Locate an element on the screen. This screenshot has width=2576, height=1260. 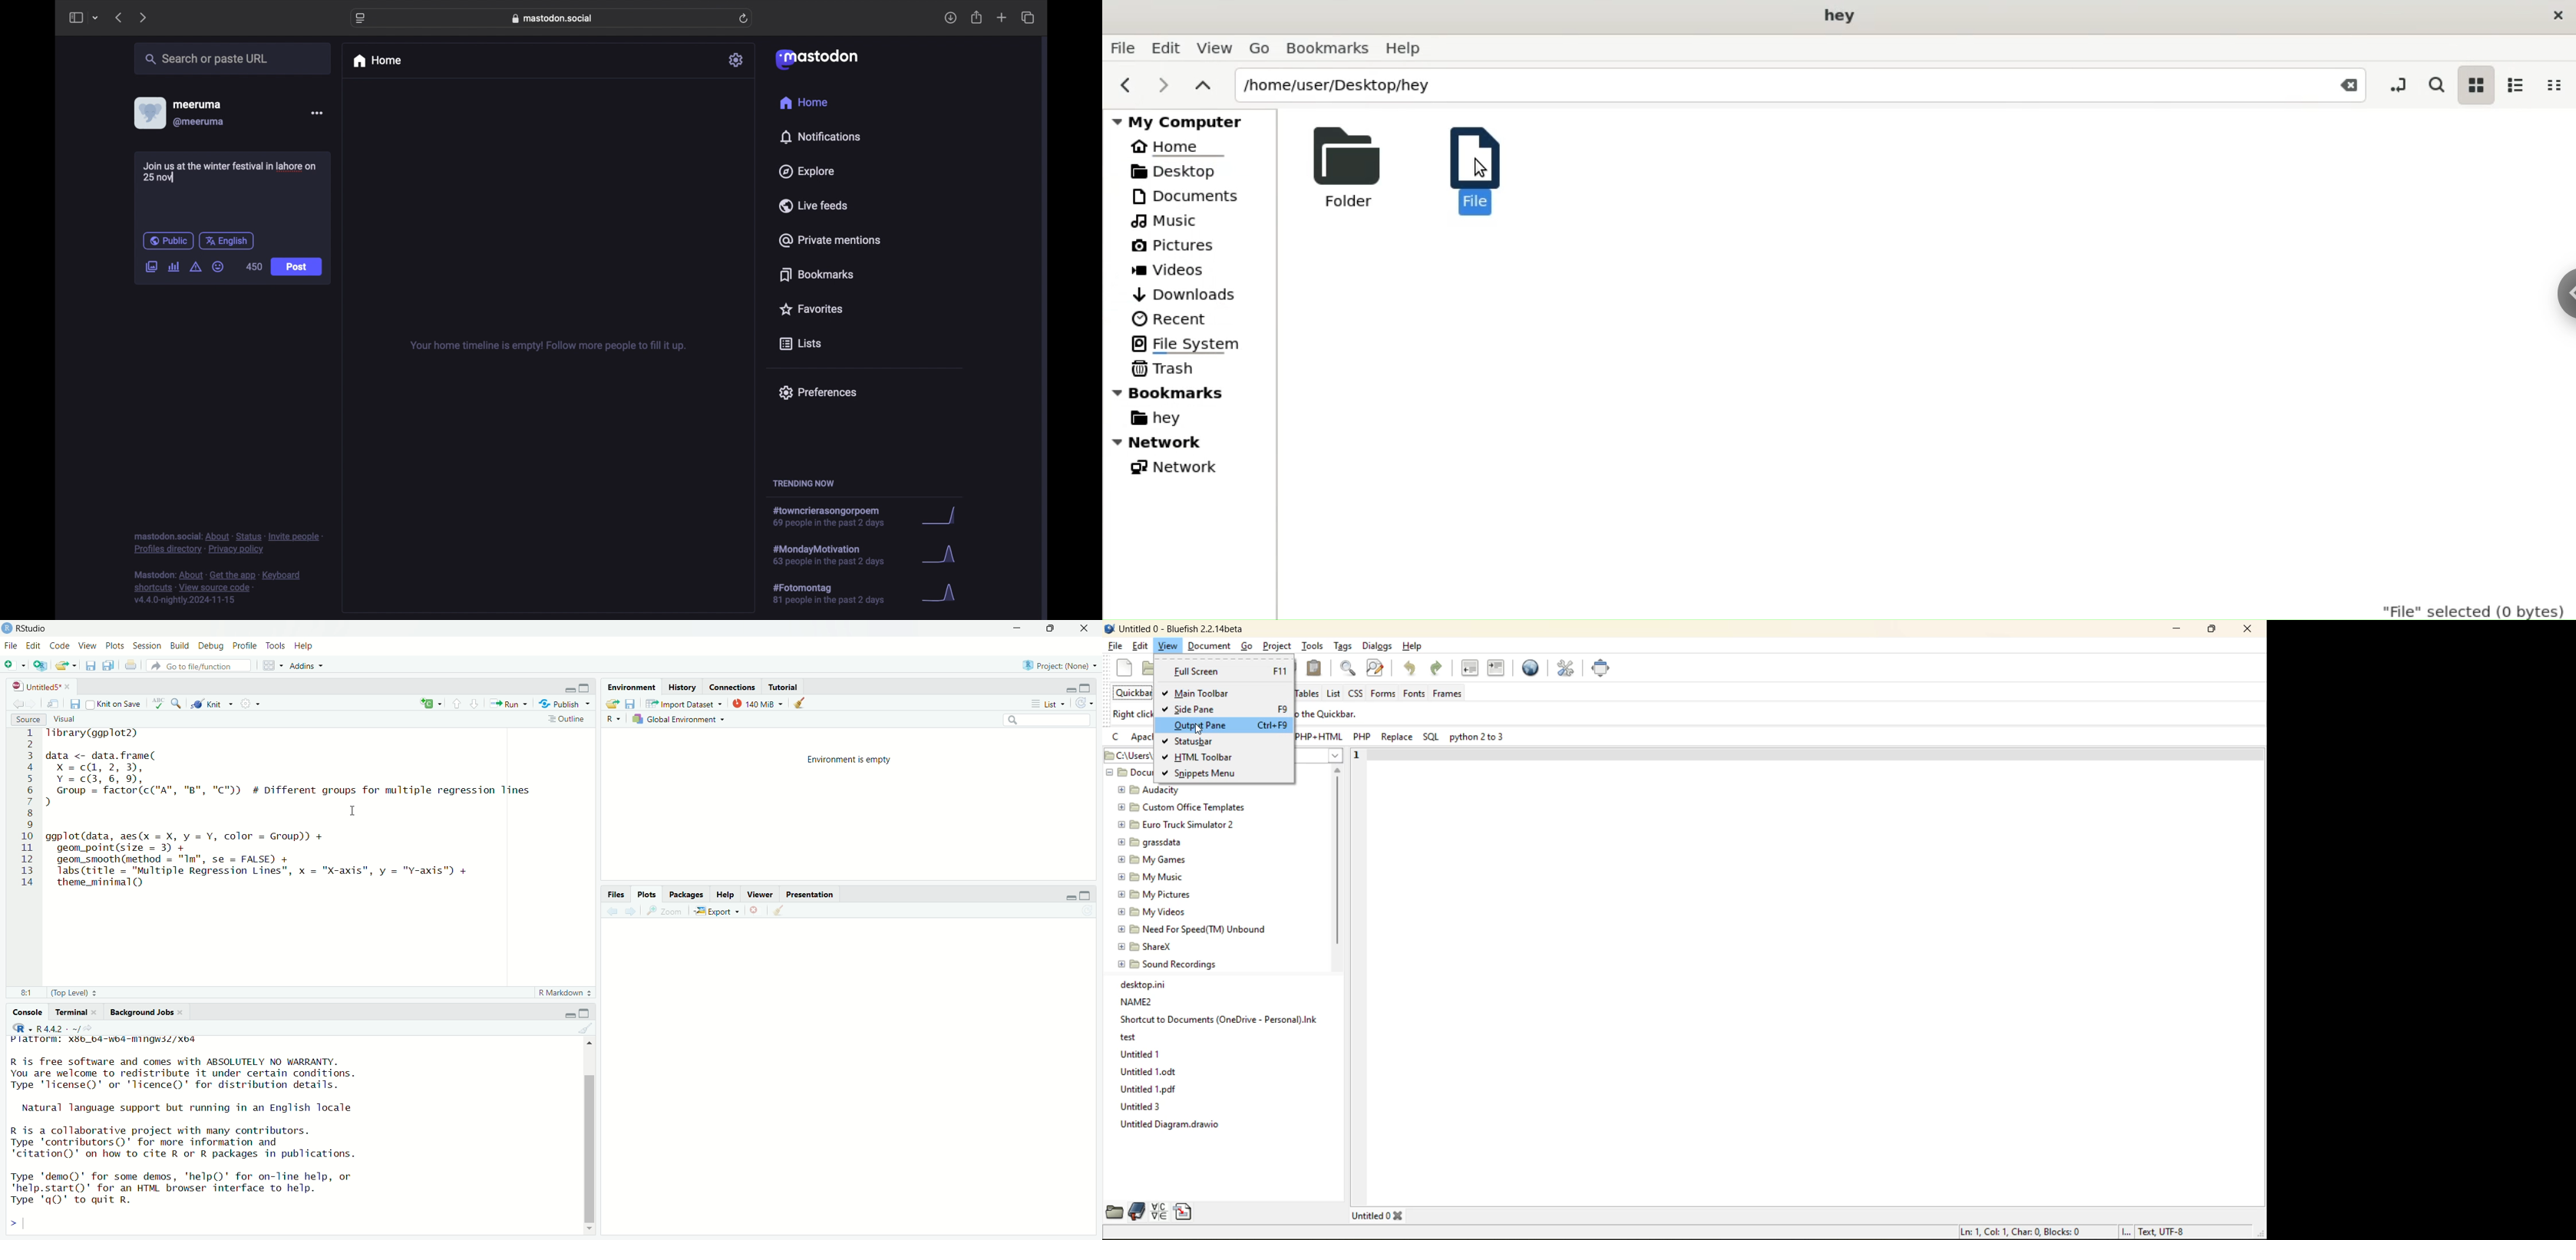
Help is located at coordinates (308, 645).